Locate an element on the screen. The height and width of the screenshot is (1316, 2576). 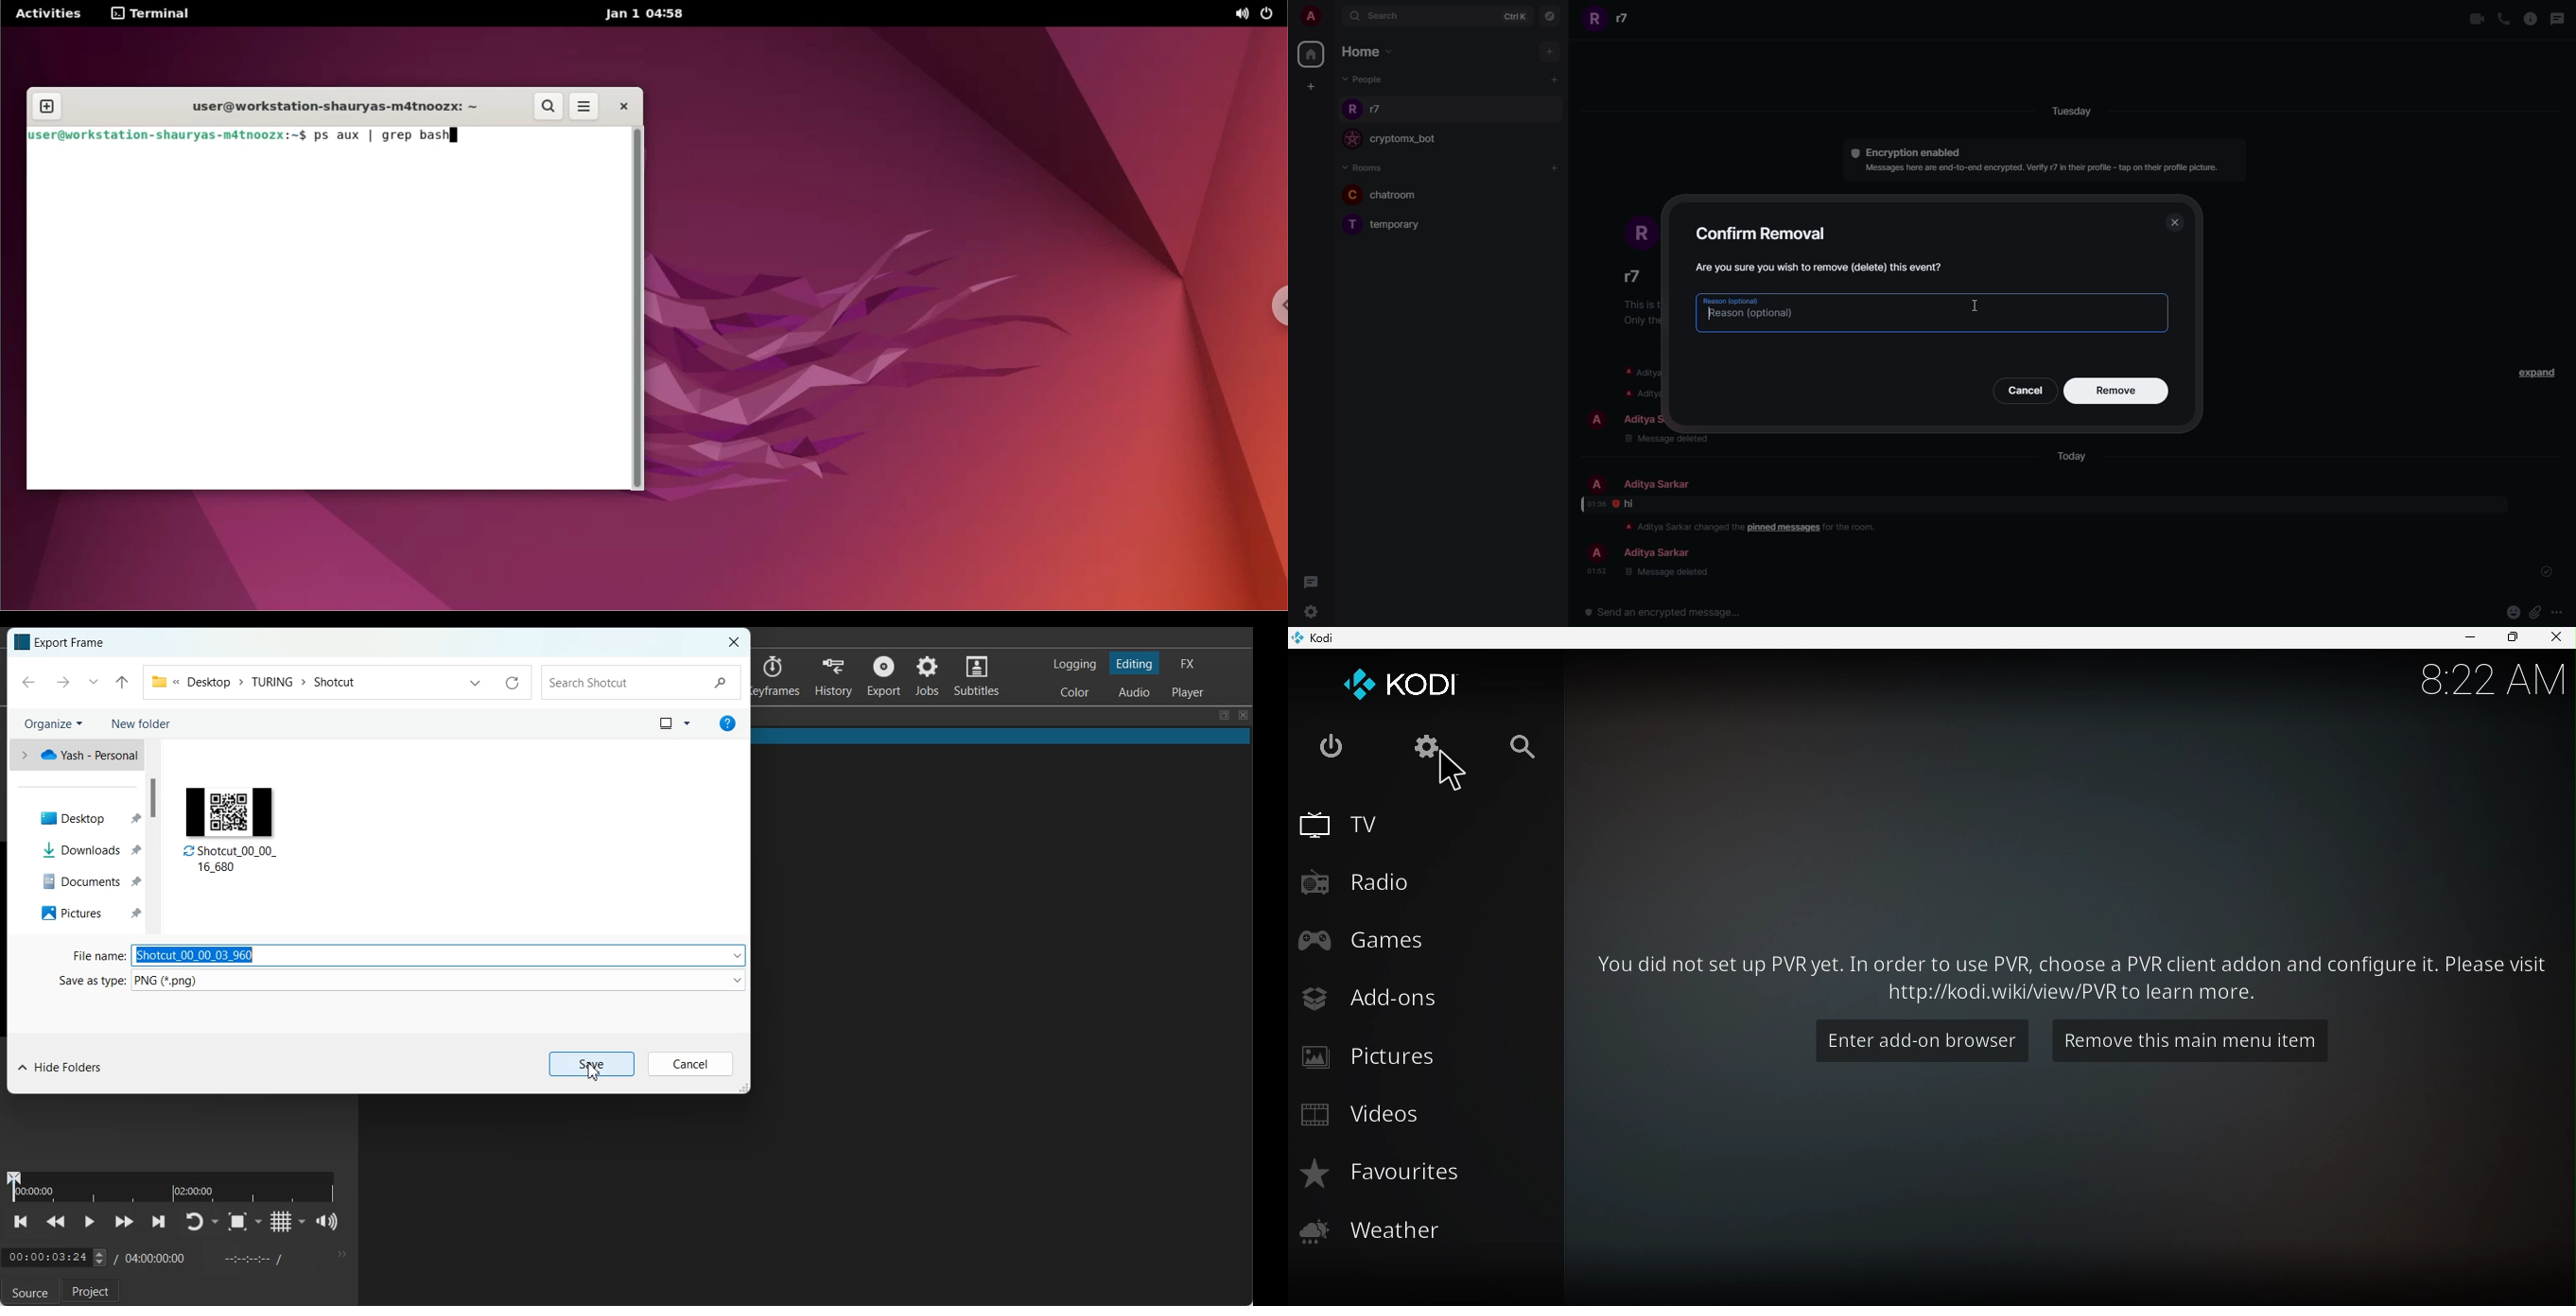
Radio is located at coordinates (1426, 880).